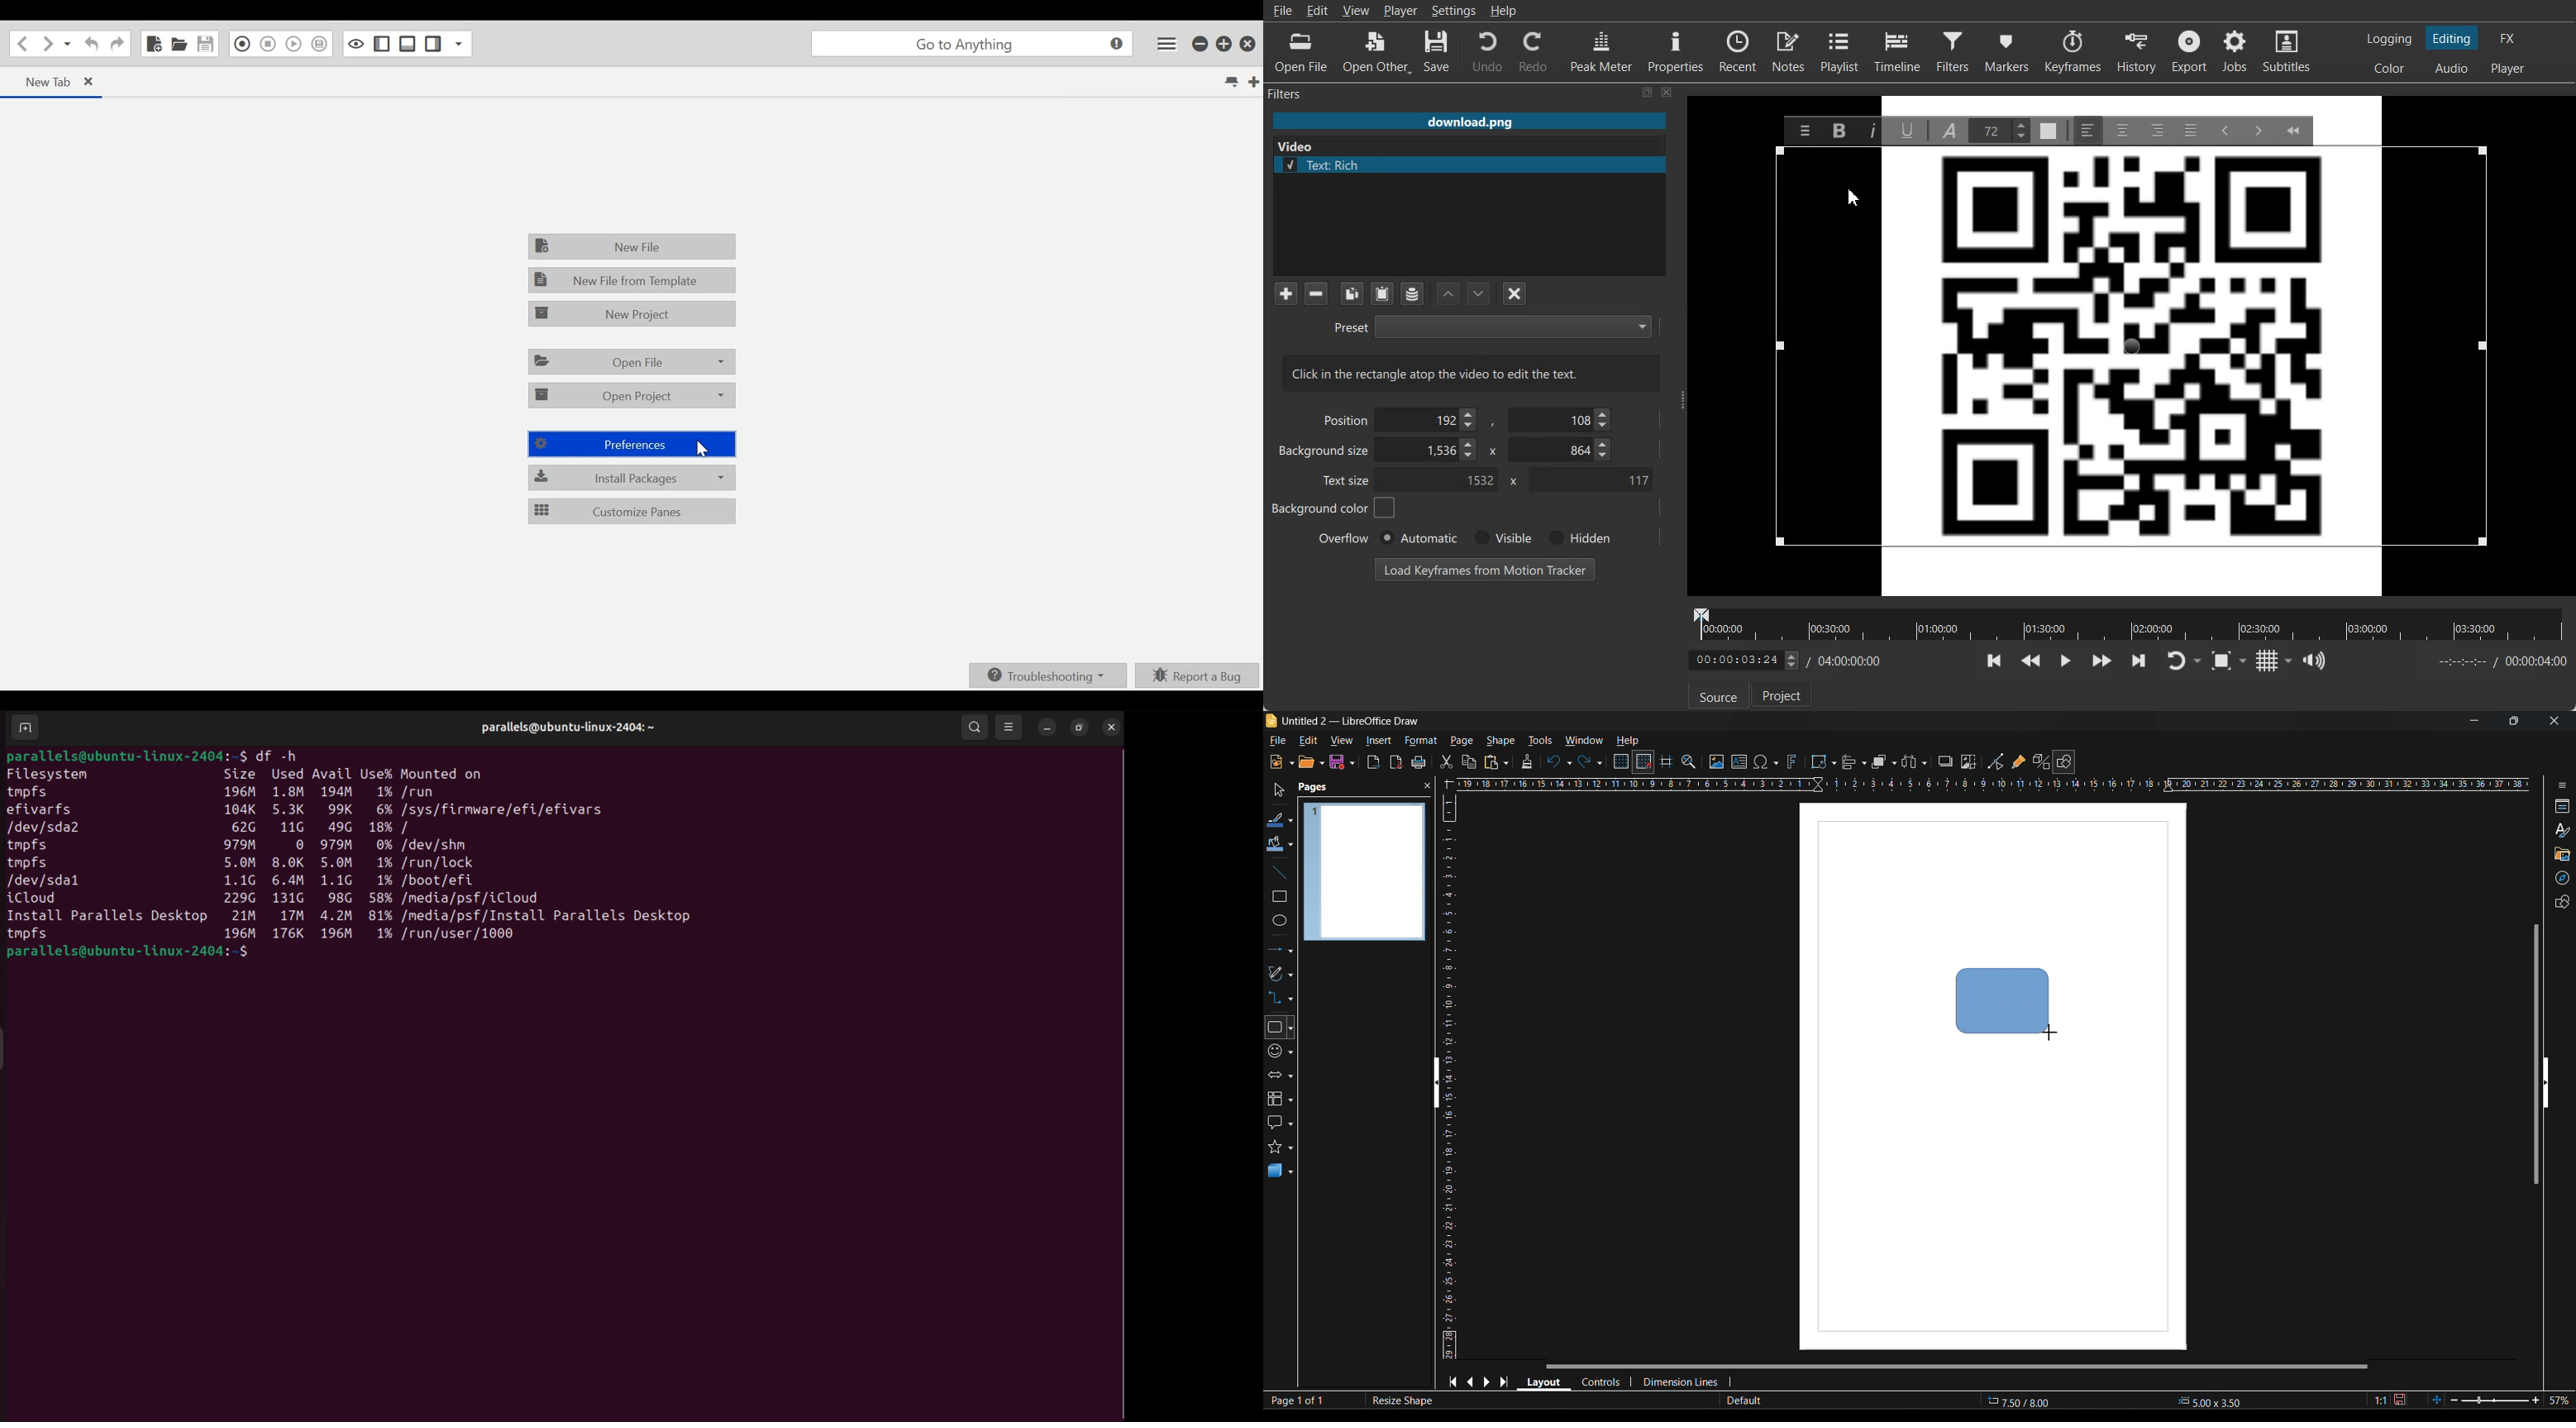 This screenshot has height=1428, width=2576. Describe the element at coordinates (1462, 740) in the screenshot. I see `page` at that location.